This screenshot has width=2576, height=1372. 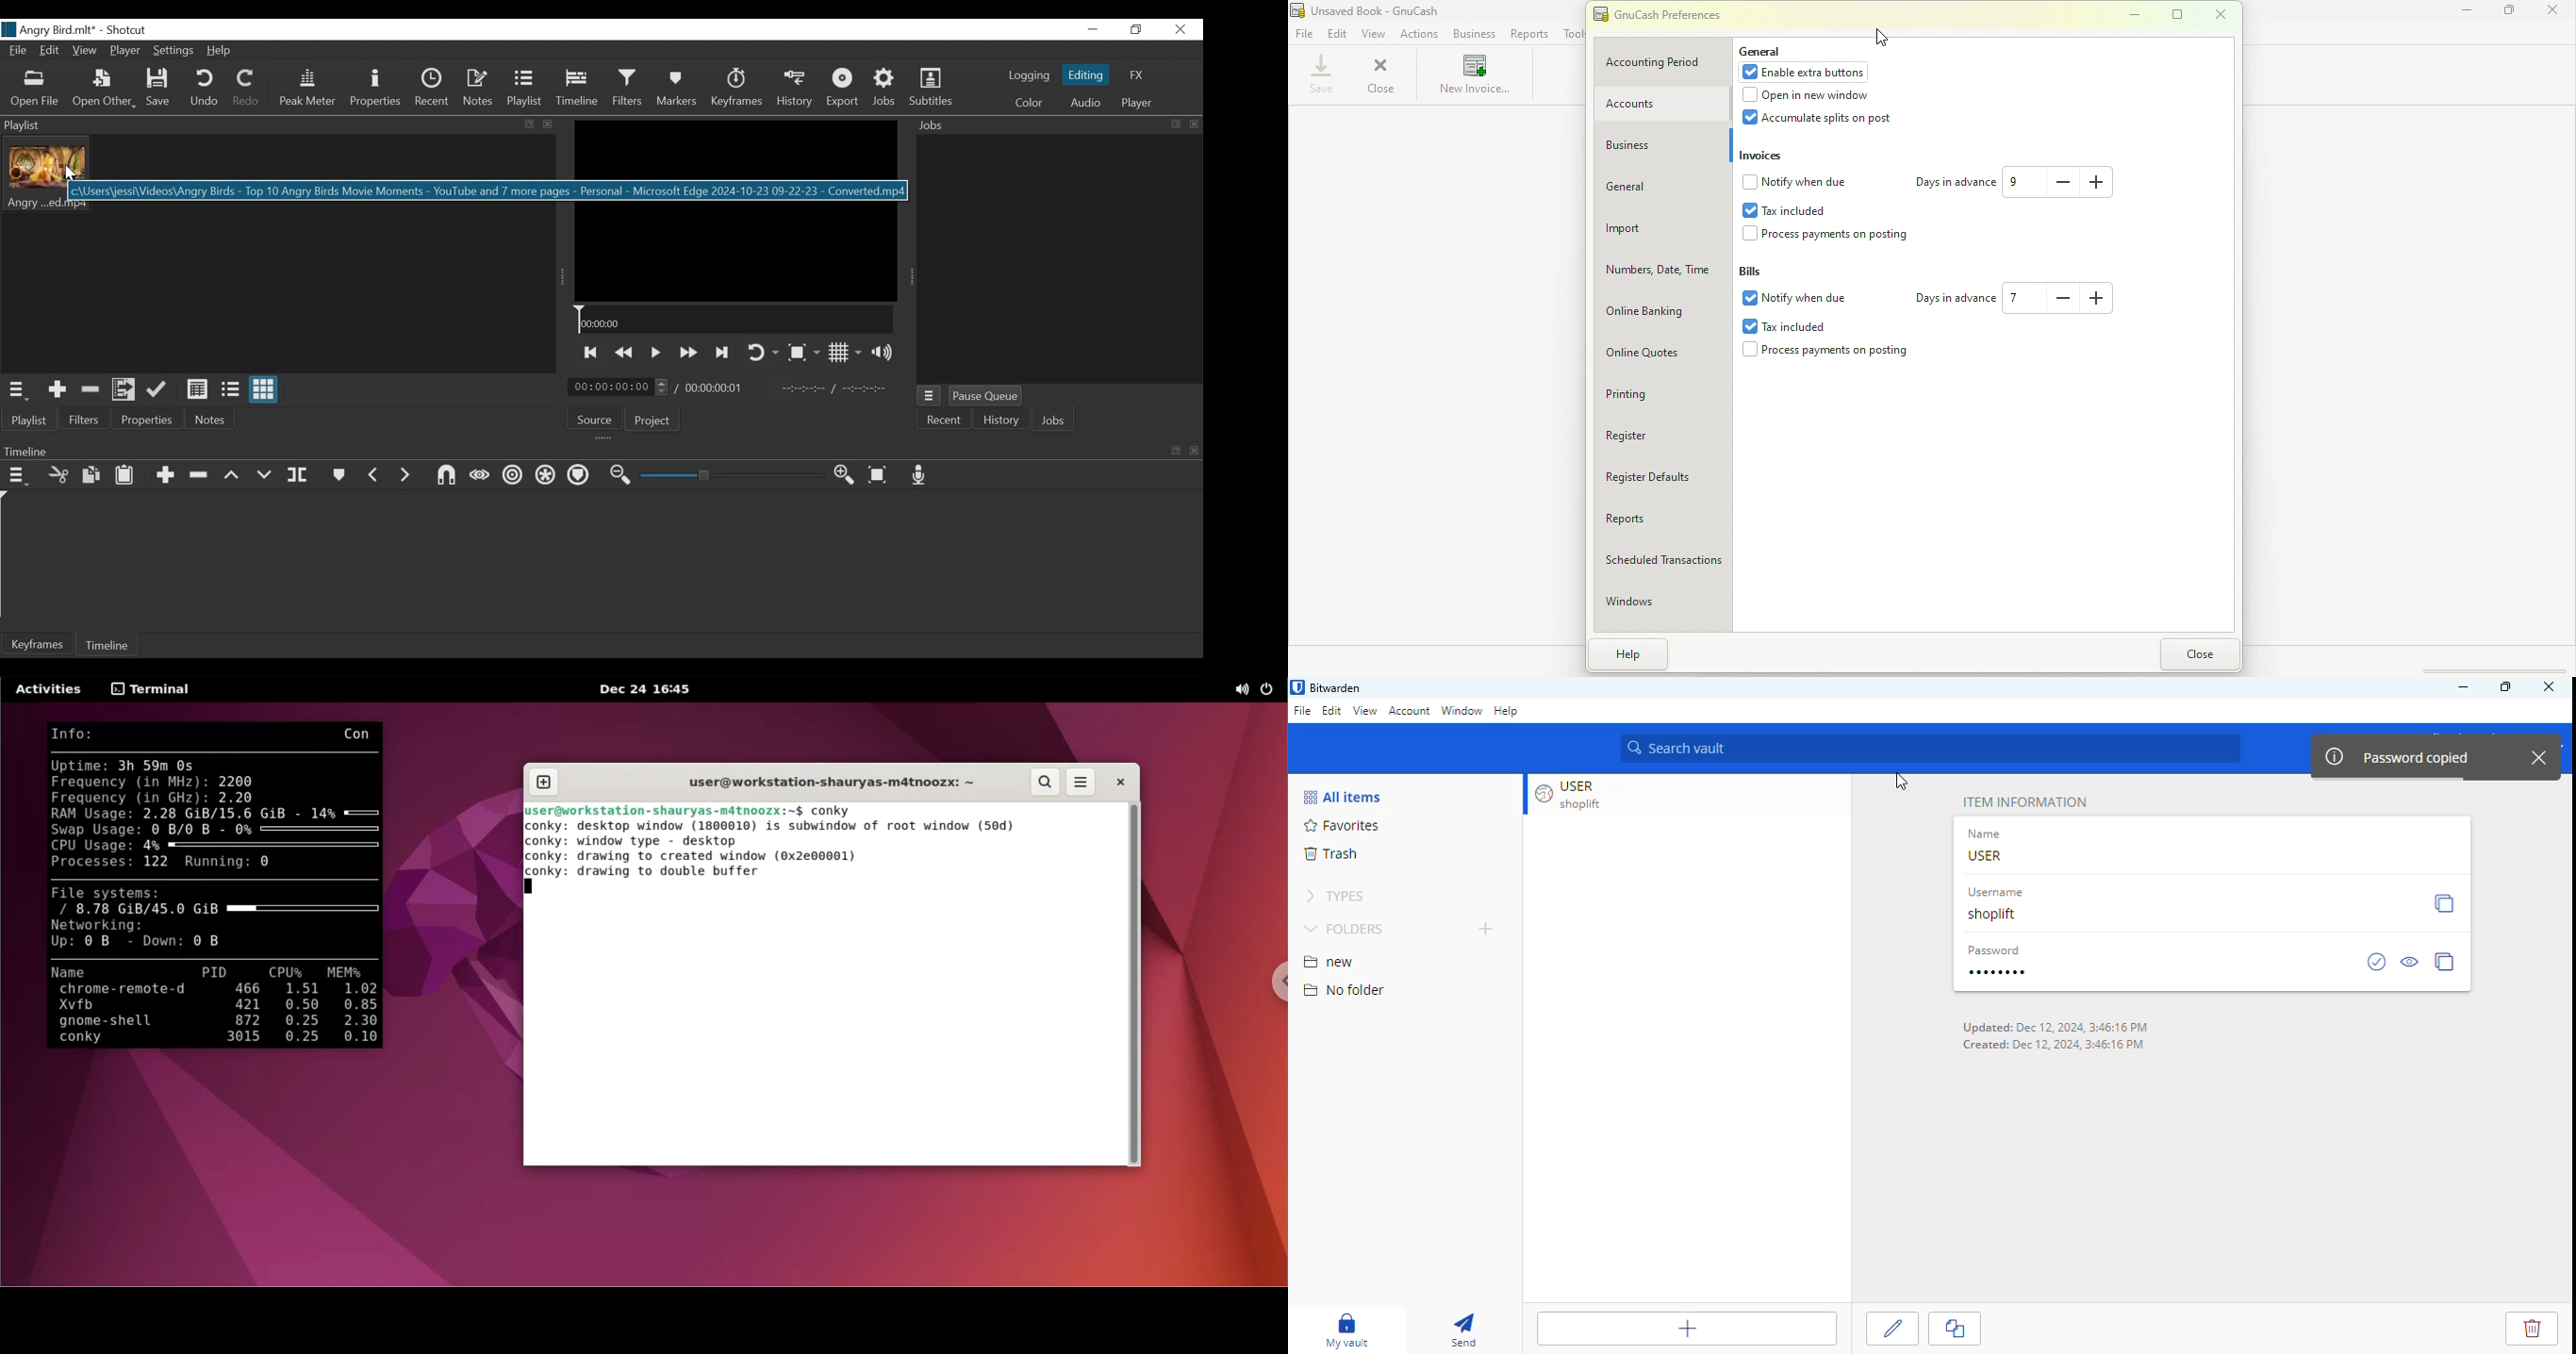 What do you see at coordinates (338, 475) in the screenshot?
I see `markers` at bounding box center [338, 475].